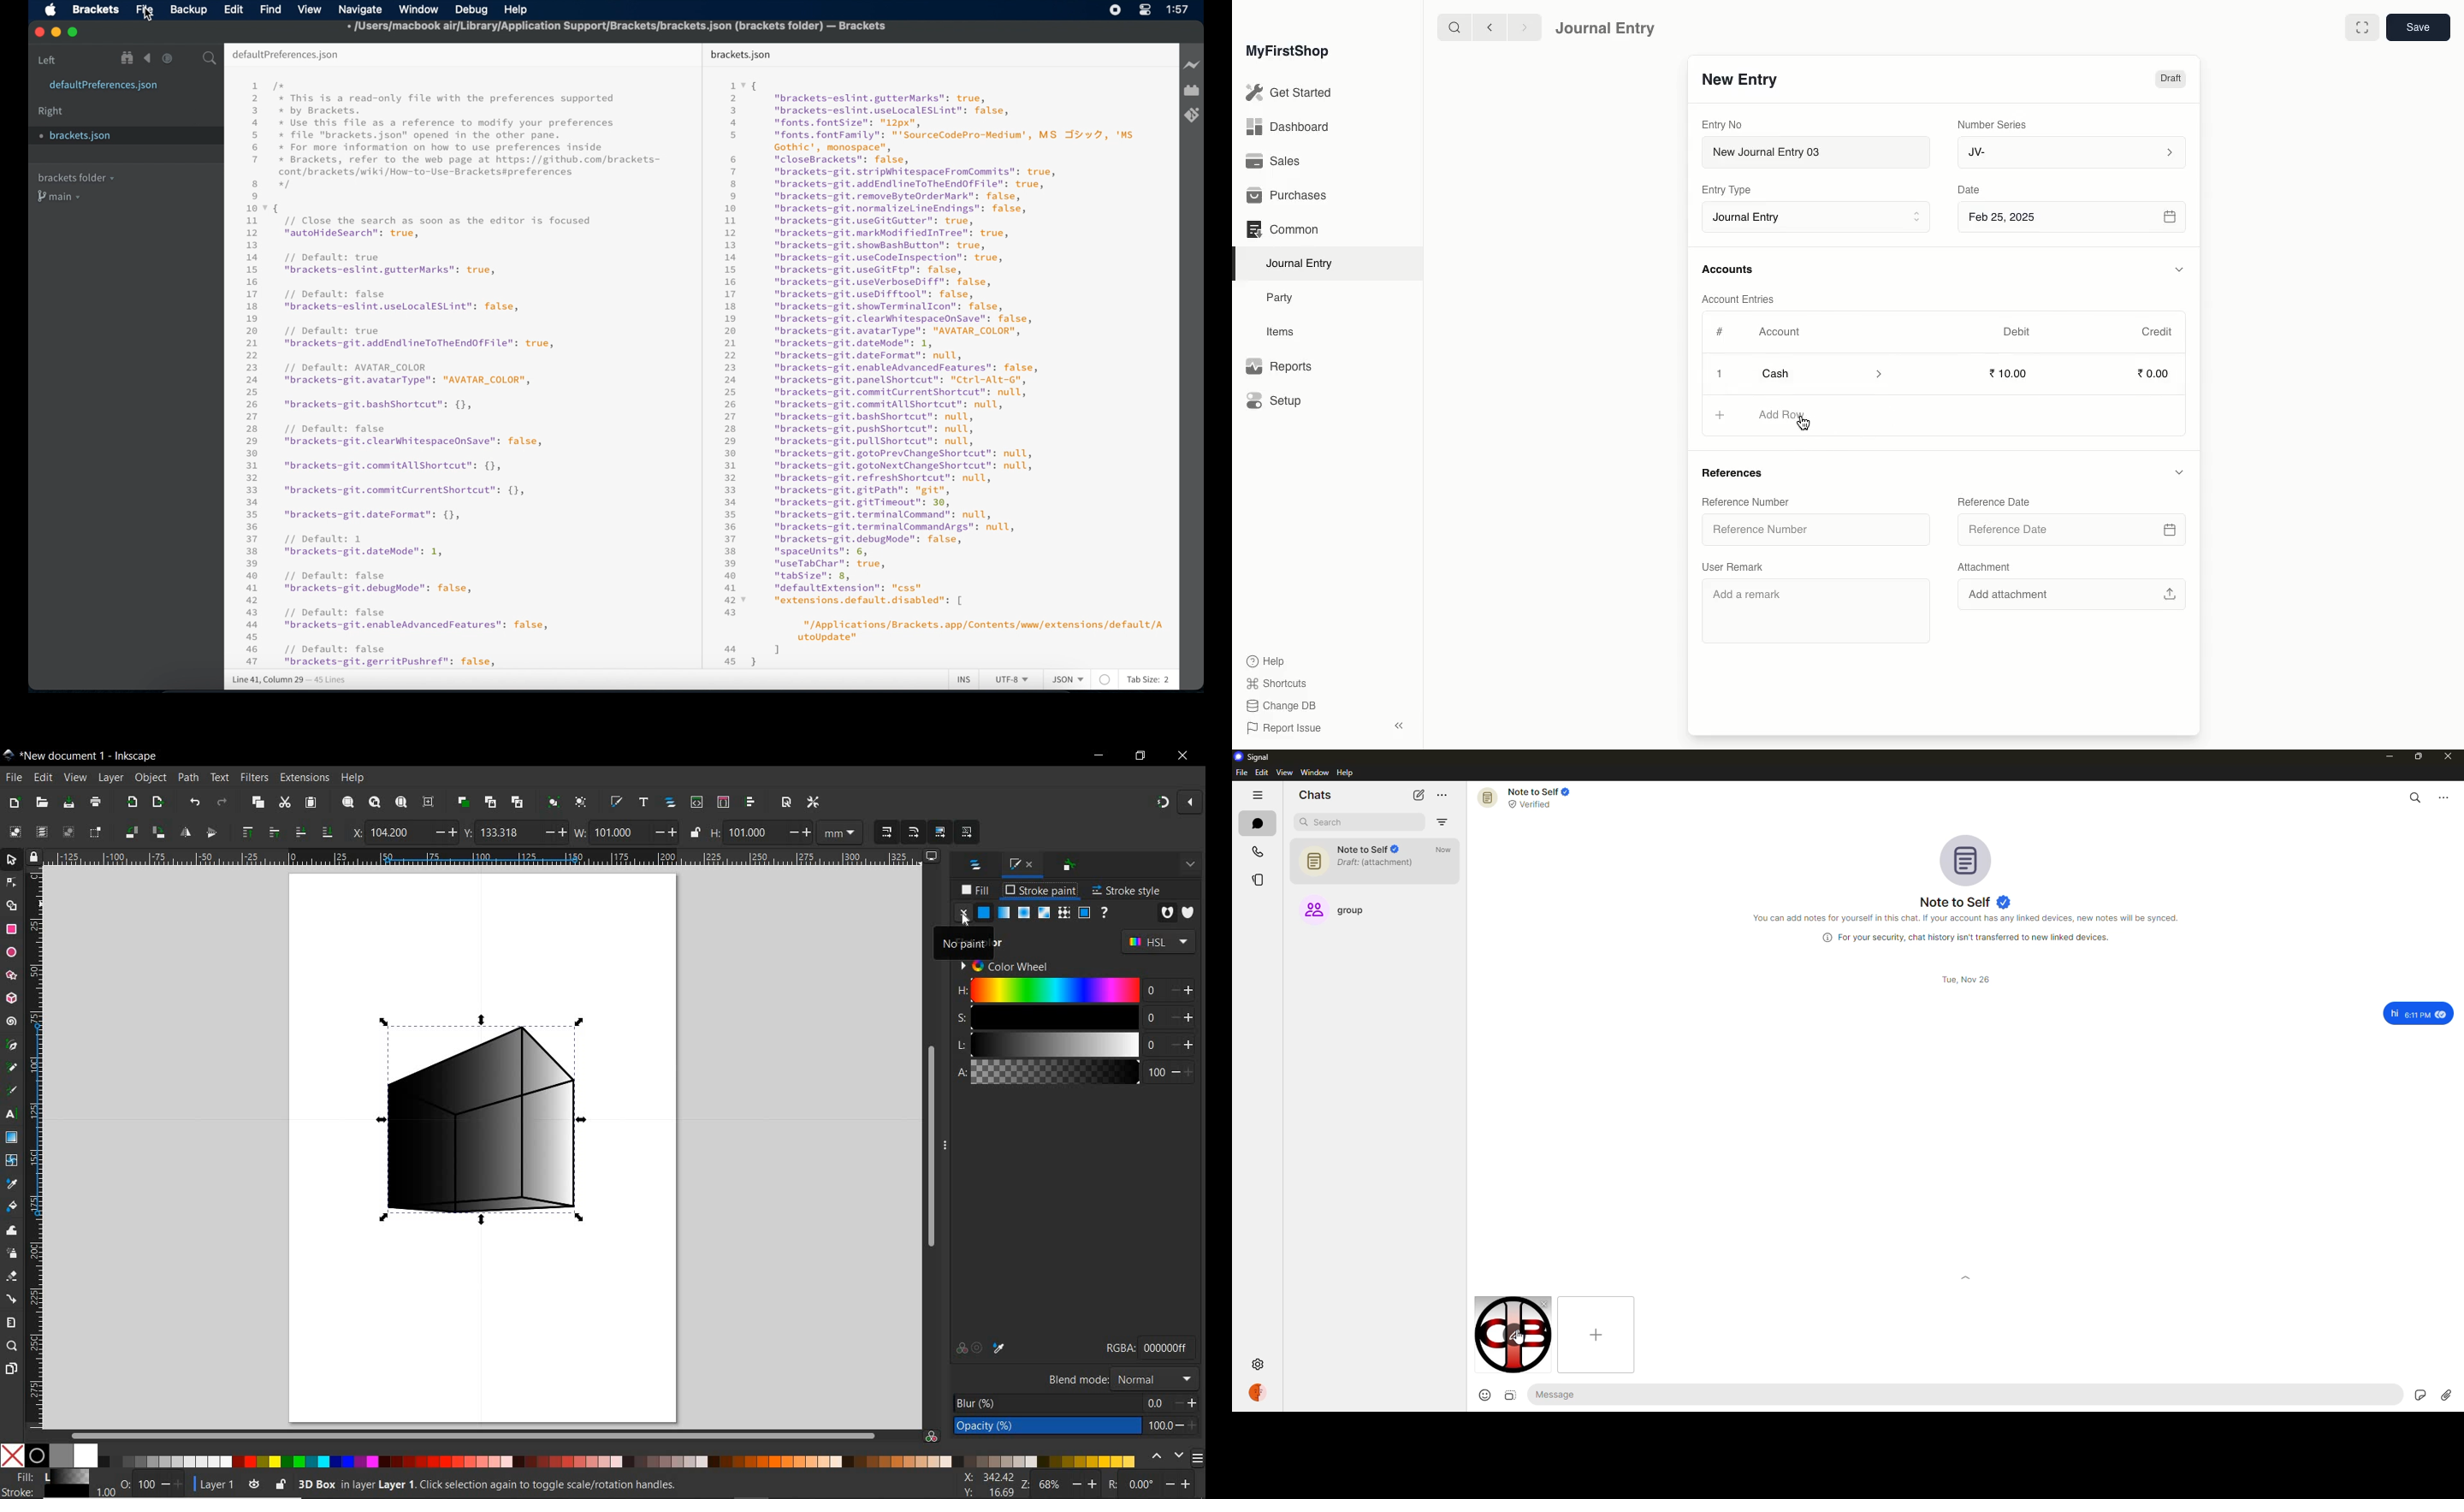 This screenshot has height=1512, width=2464. I want to click on New Entry, so click(1739, 80).